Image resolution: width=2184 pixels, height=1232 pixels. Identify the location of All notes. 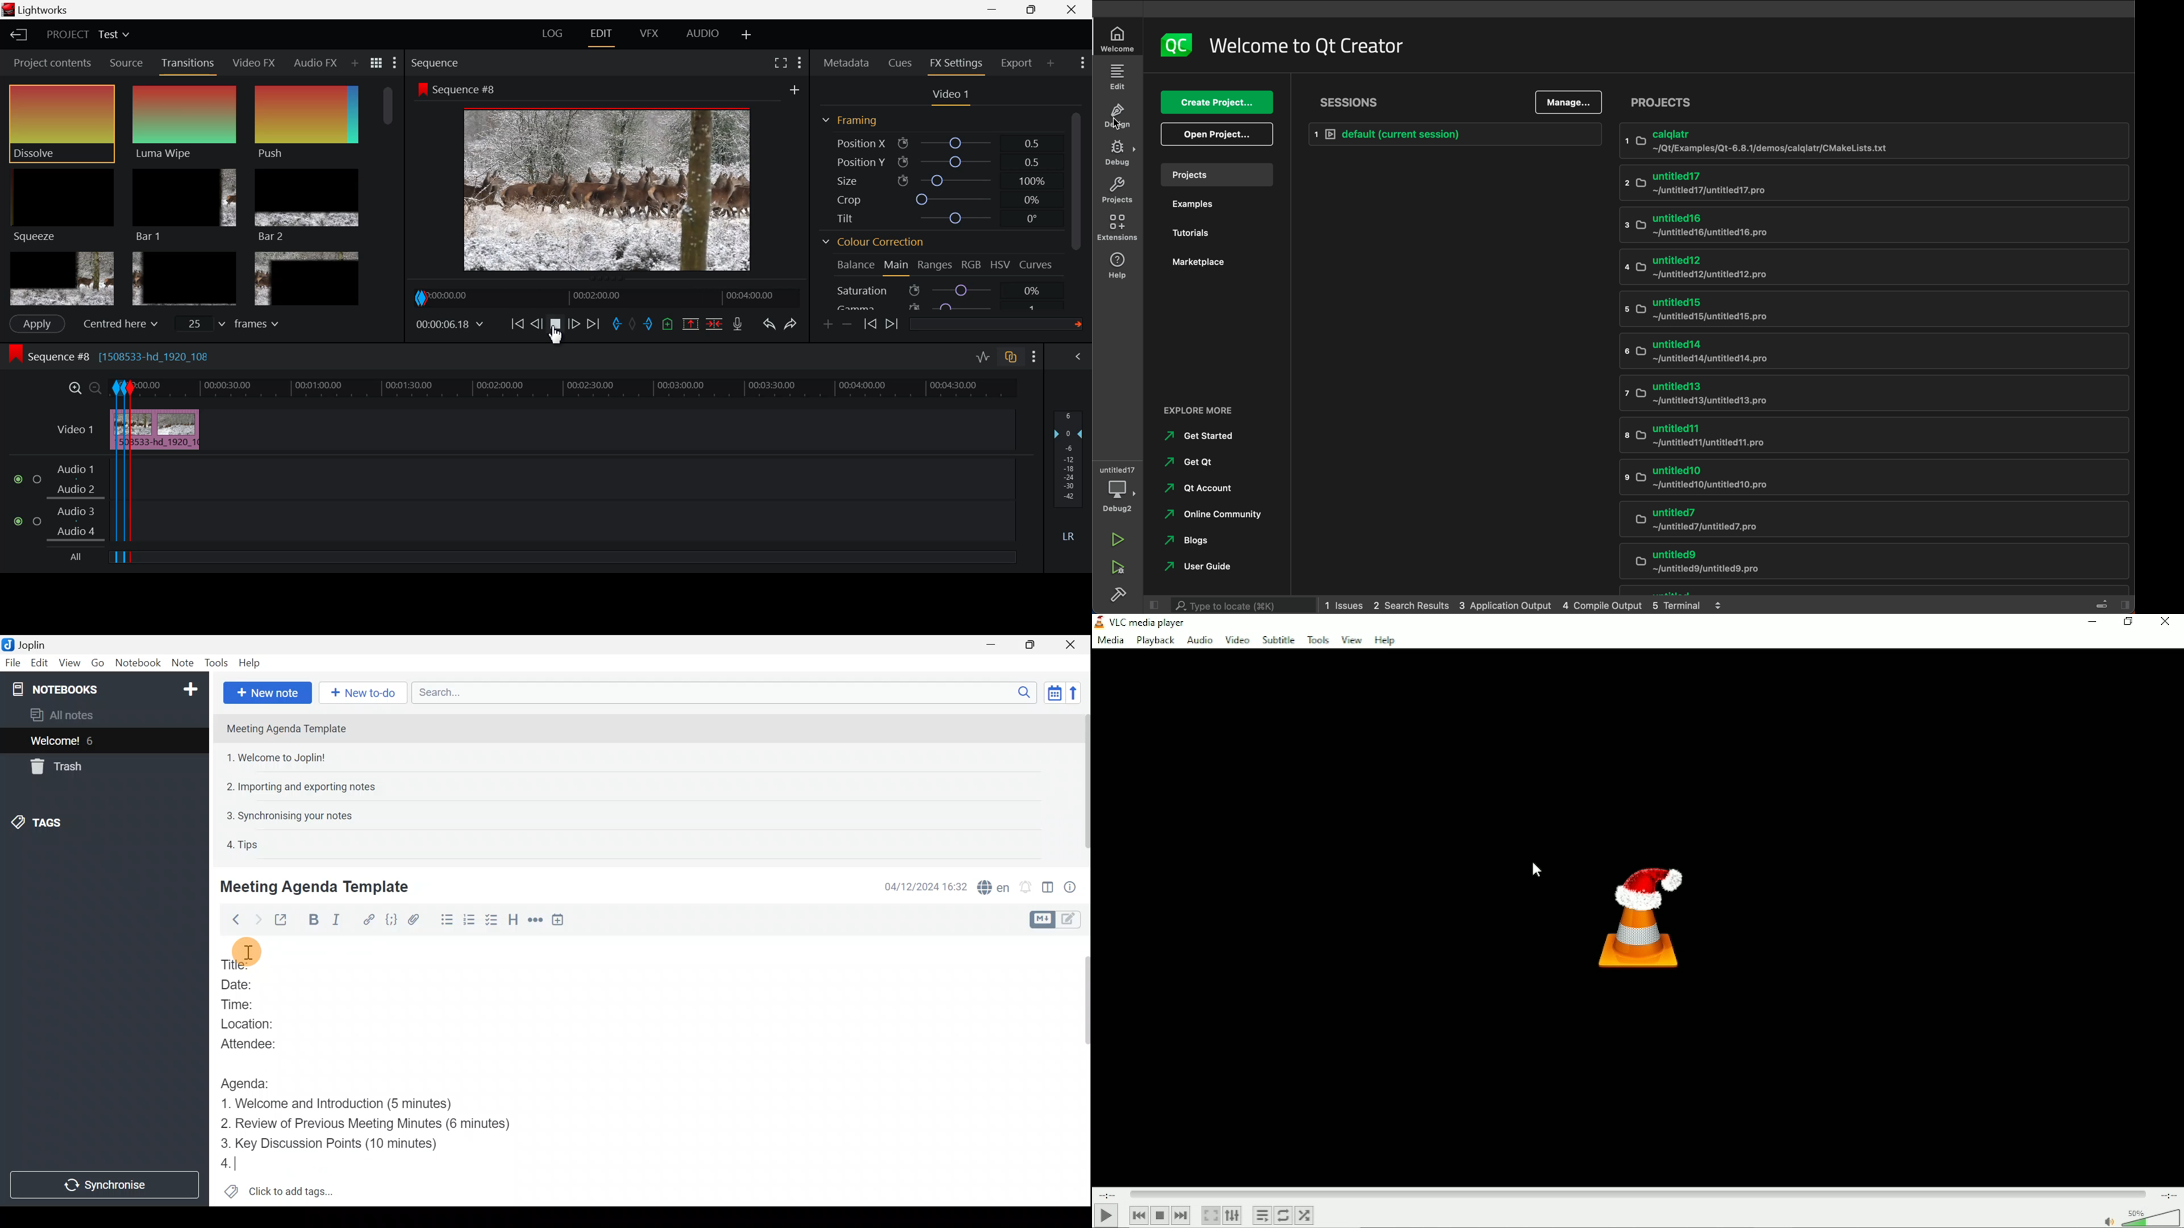
(81, 715).